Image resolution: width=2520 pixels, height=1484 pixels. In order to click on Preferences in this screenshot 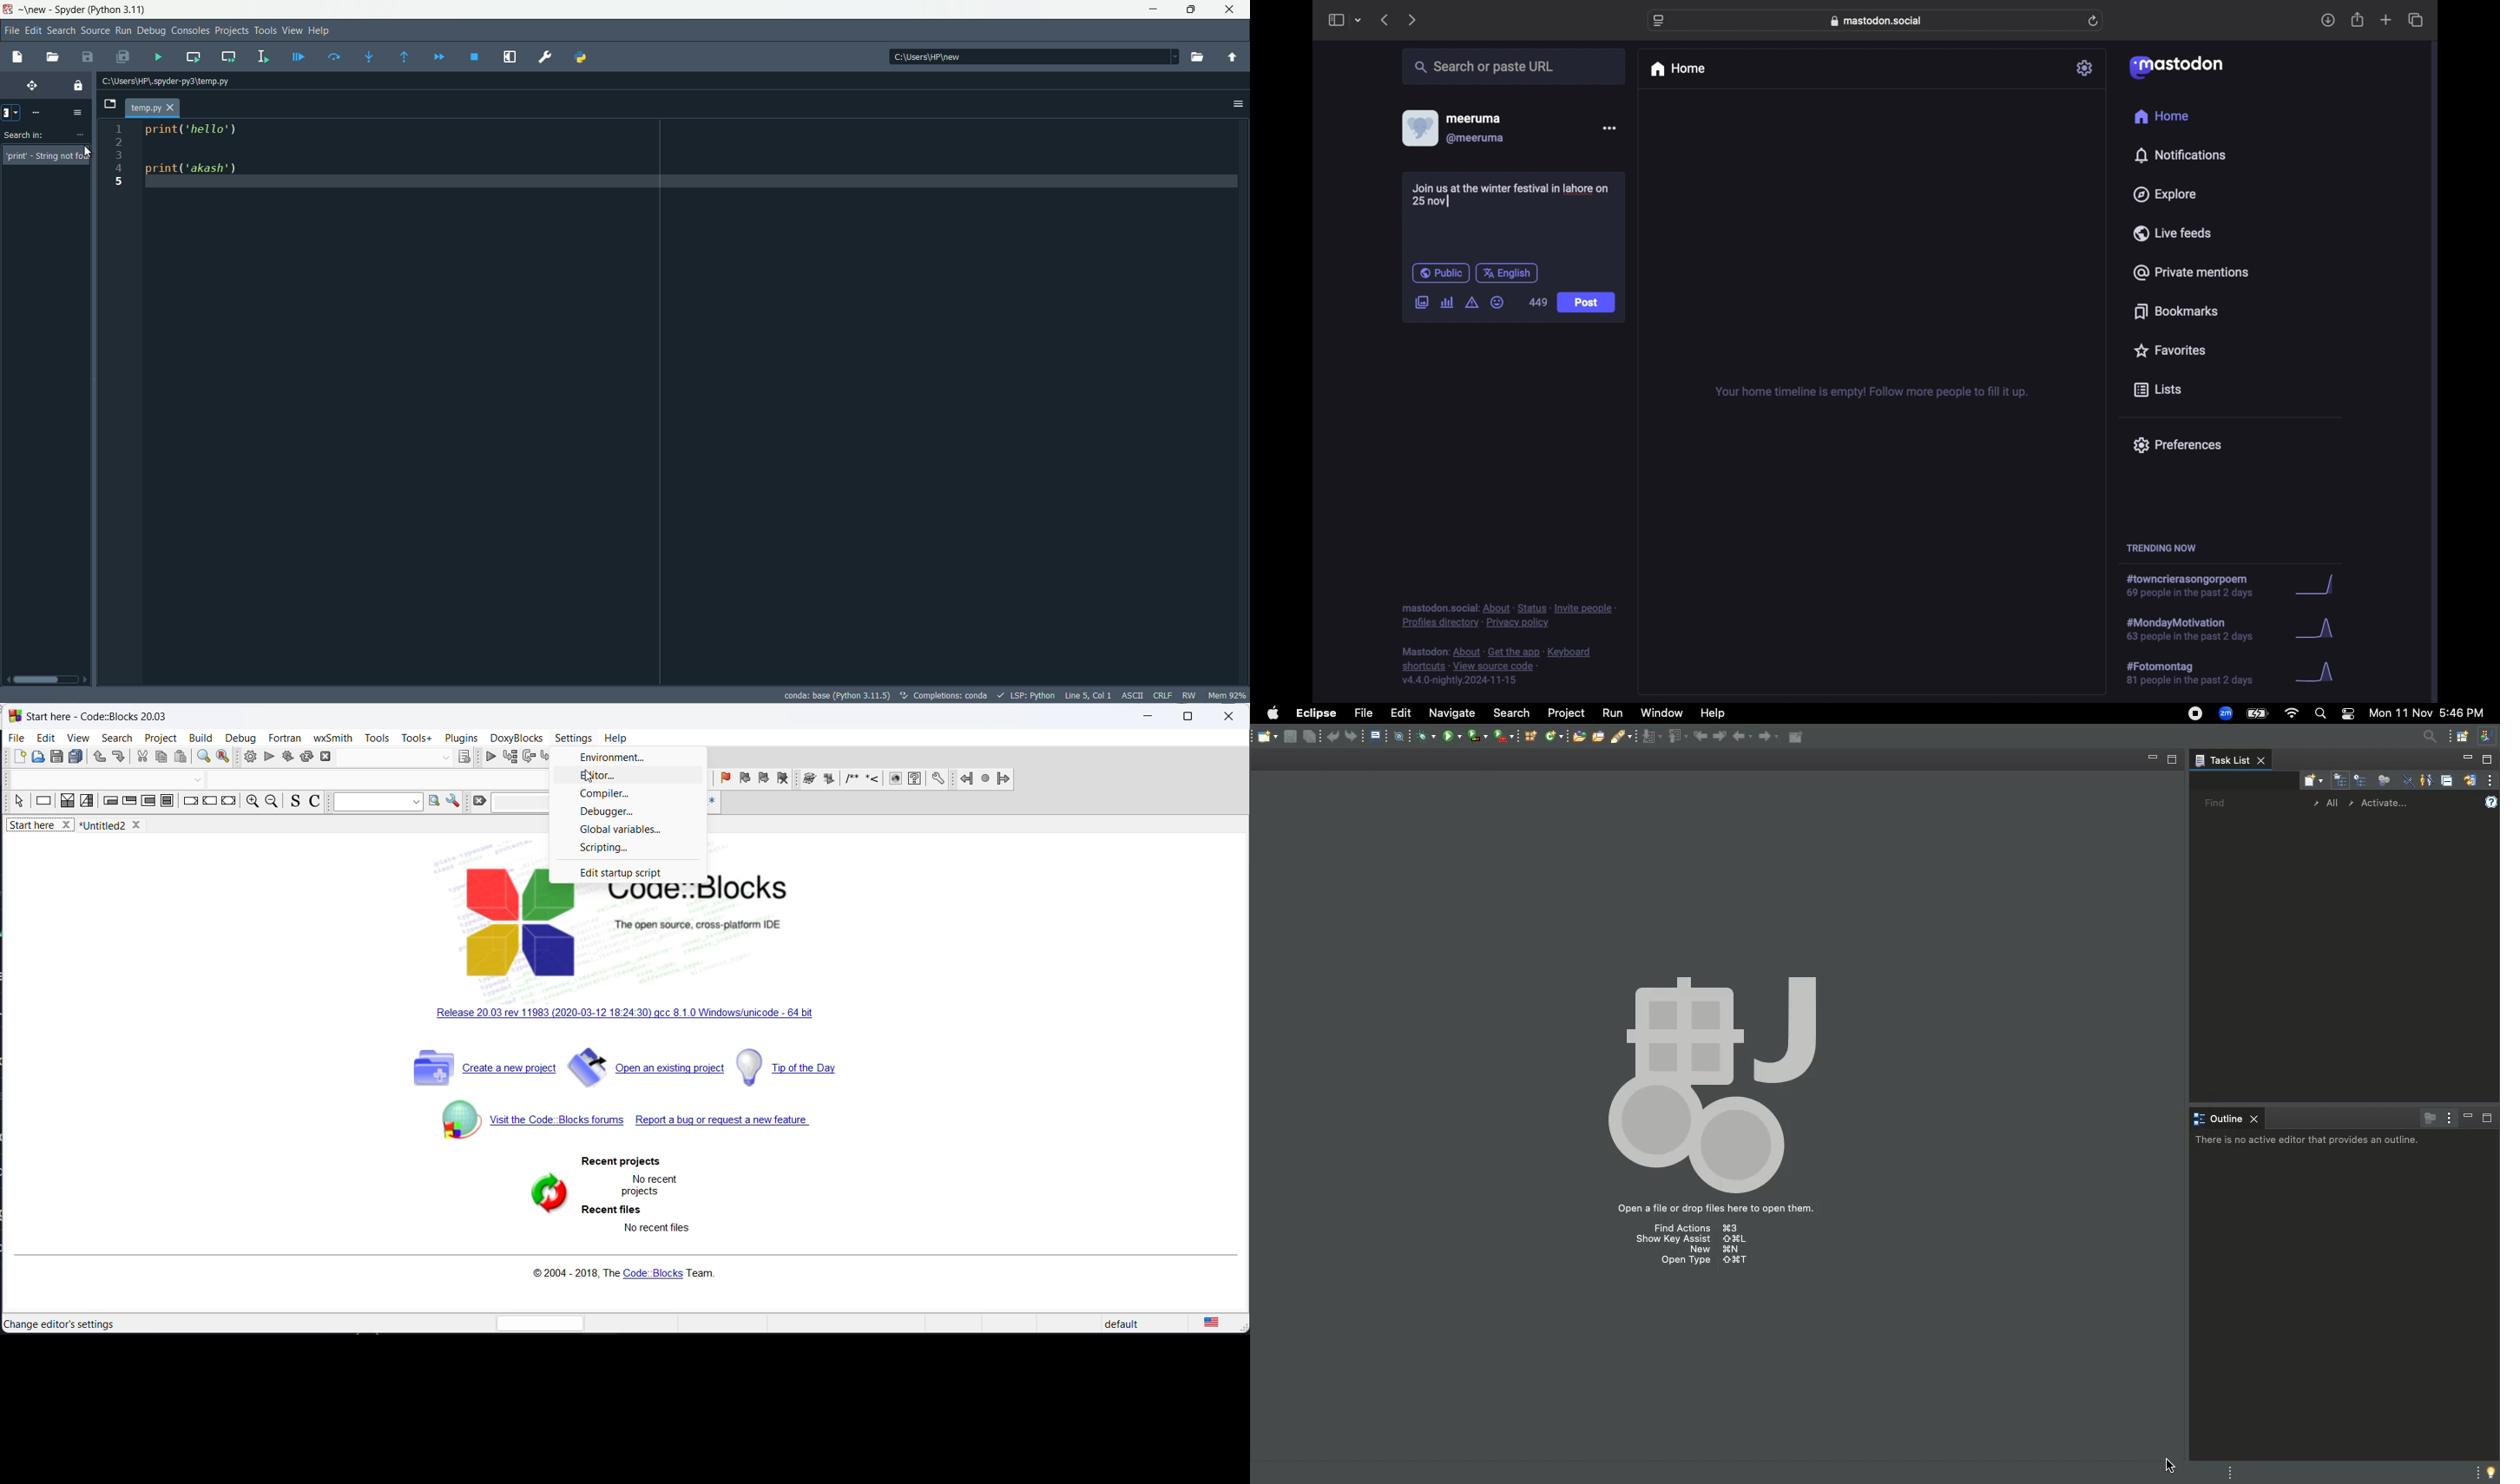, I will do `click(543, 59)`.